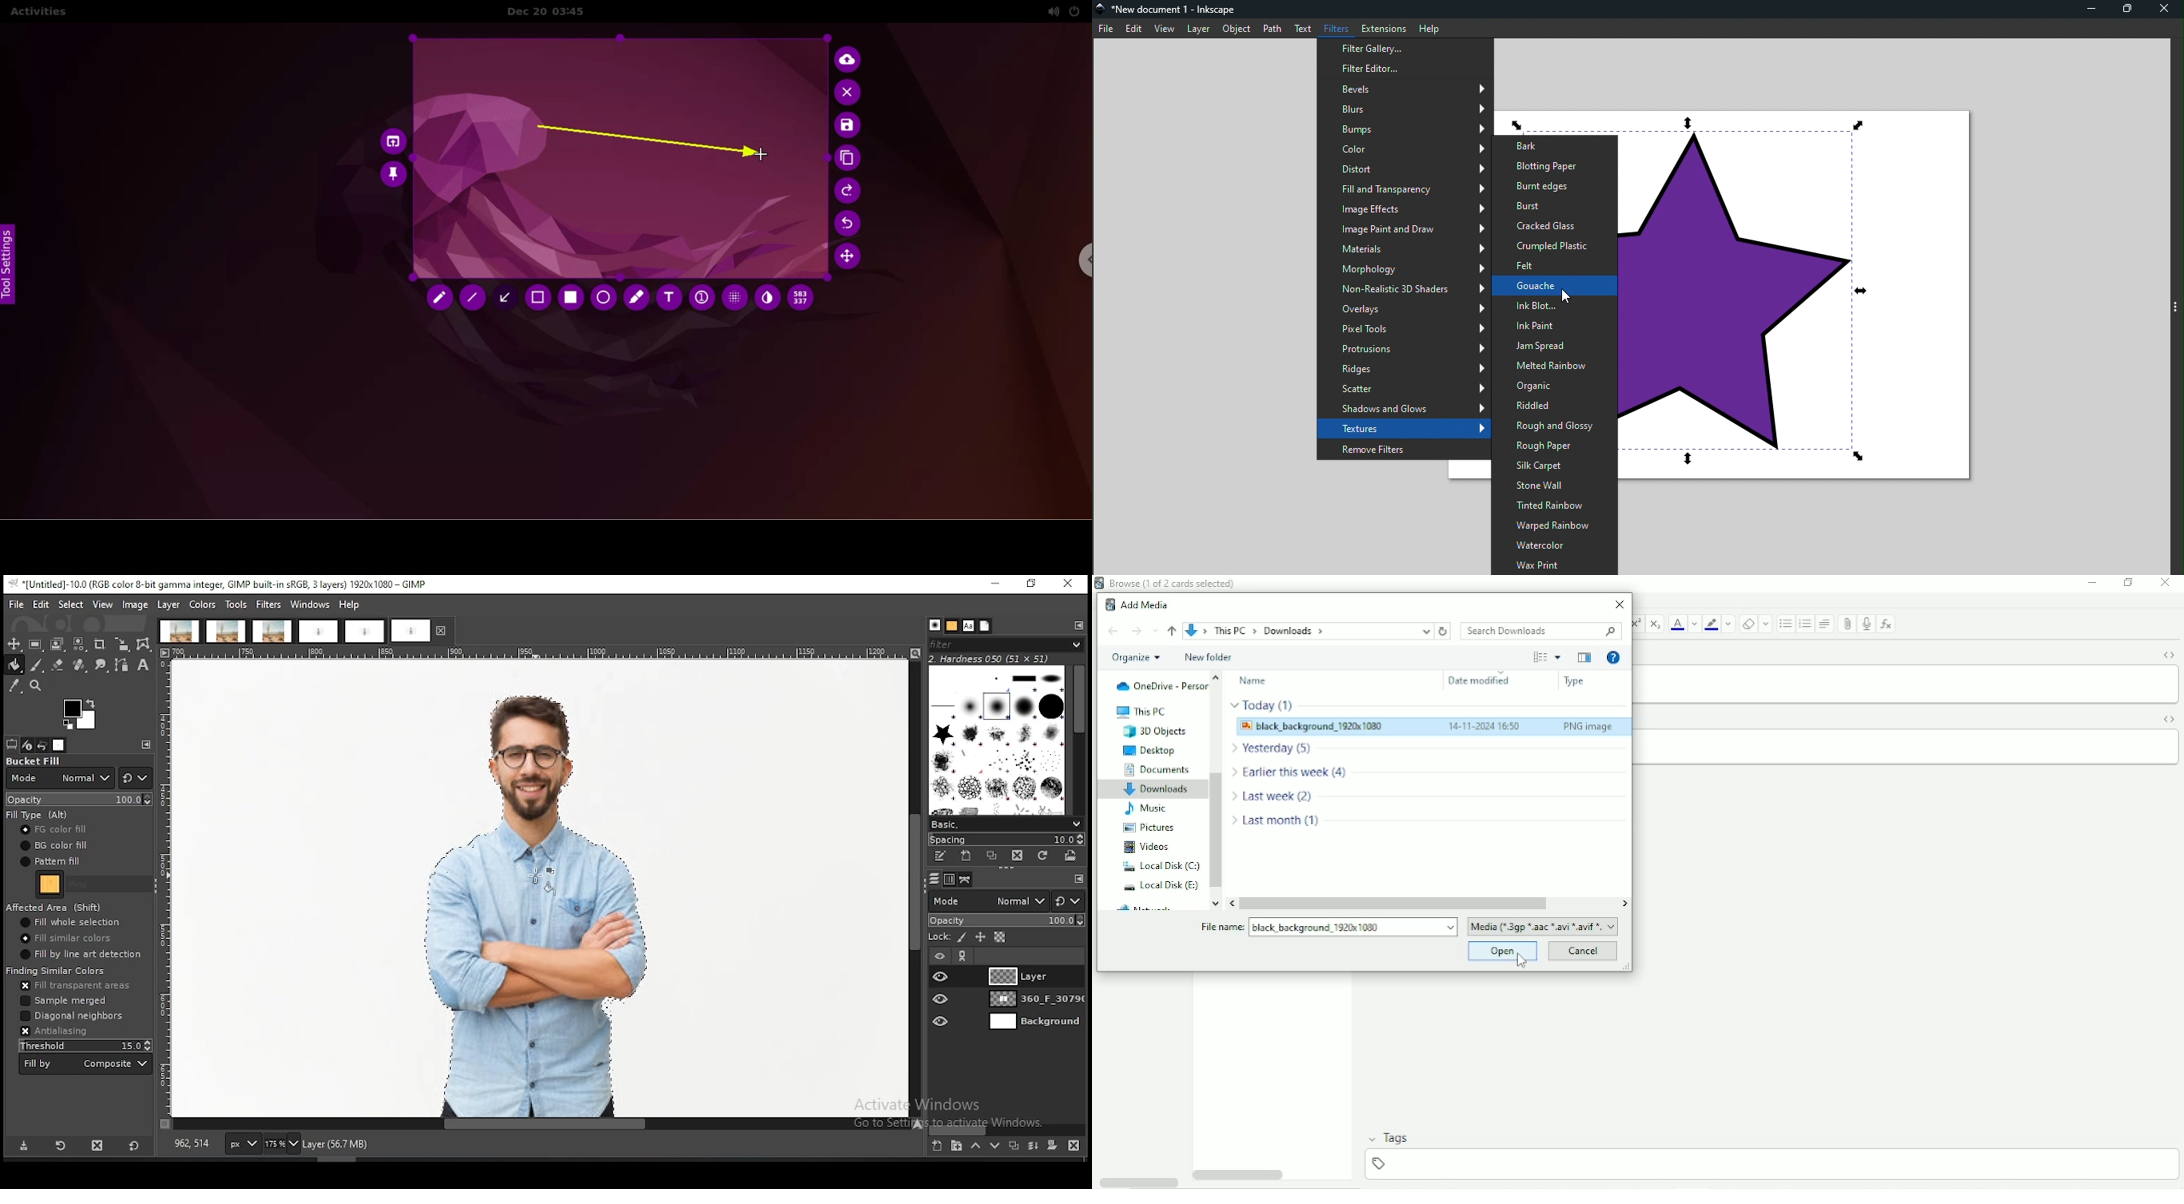  What do you see at coordinates (1694, 624) in the screenshot?
I see `Change color` at bounding box center [1694, 624].